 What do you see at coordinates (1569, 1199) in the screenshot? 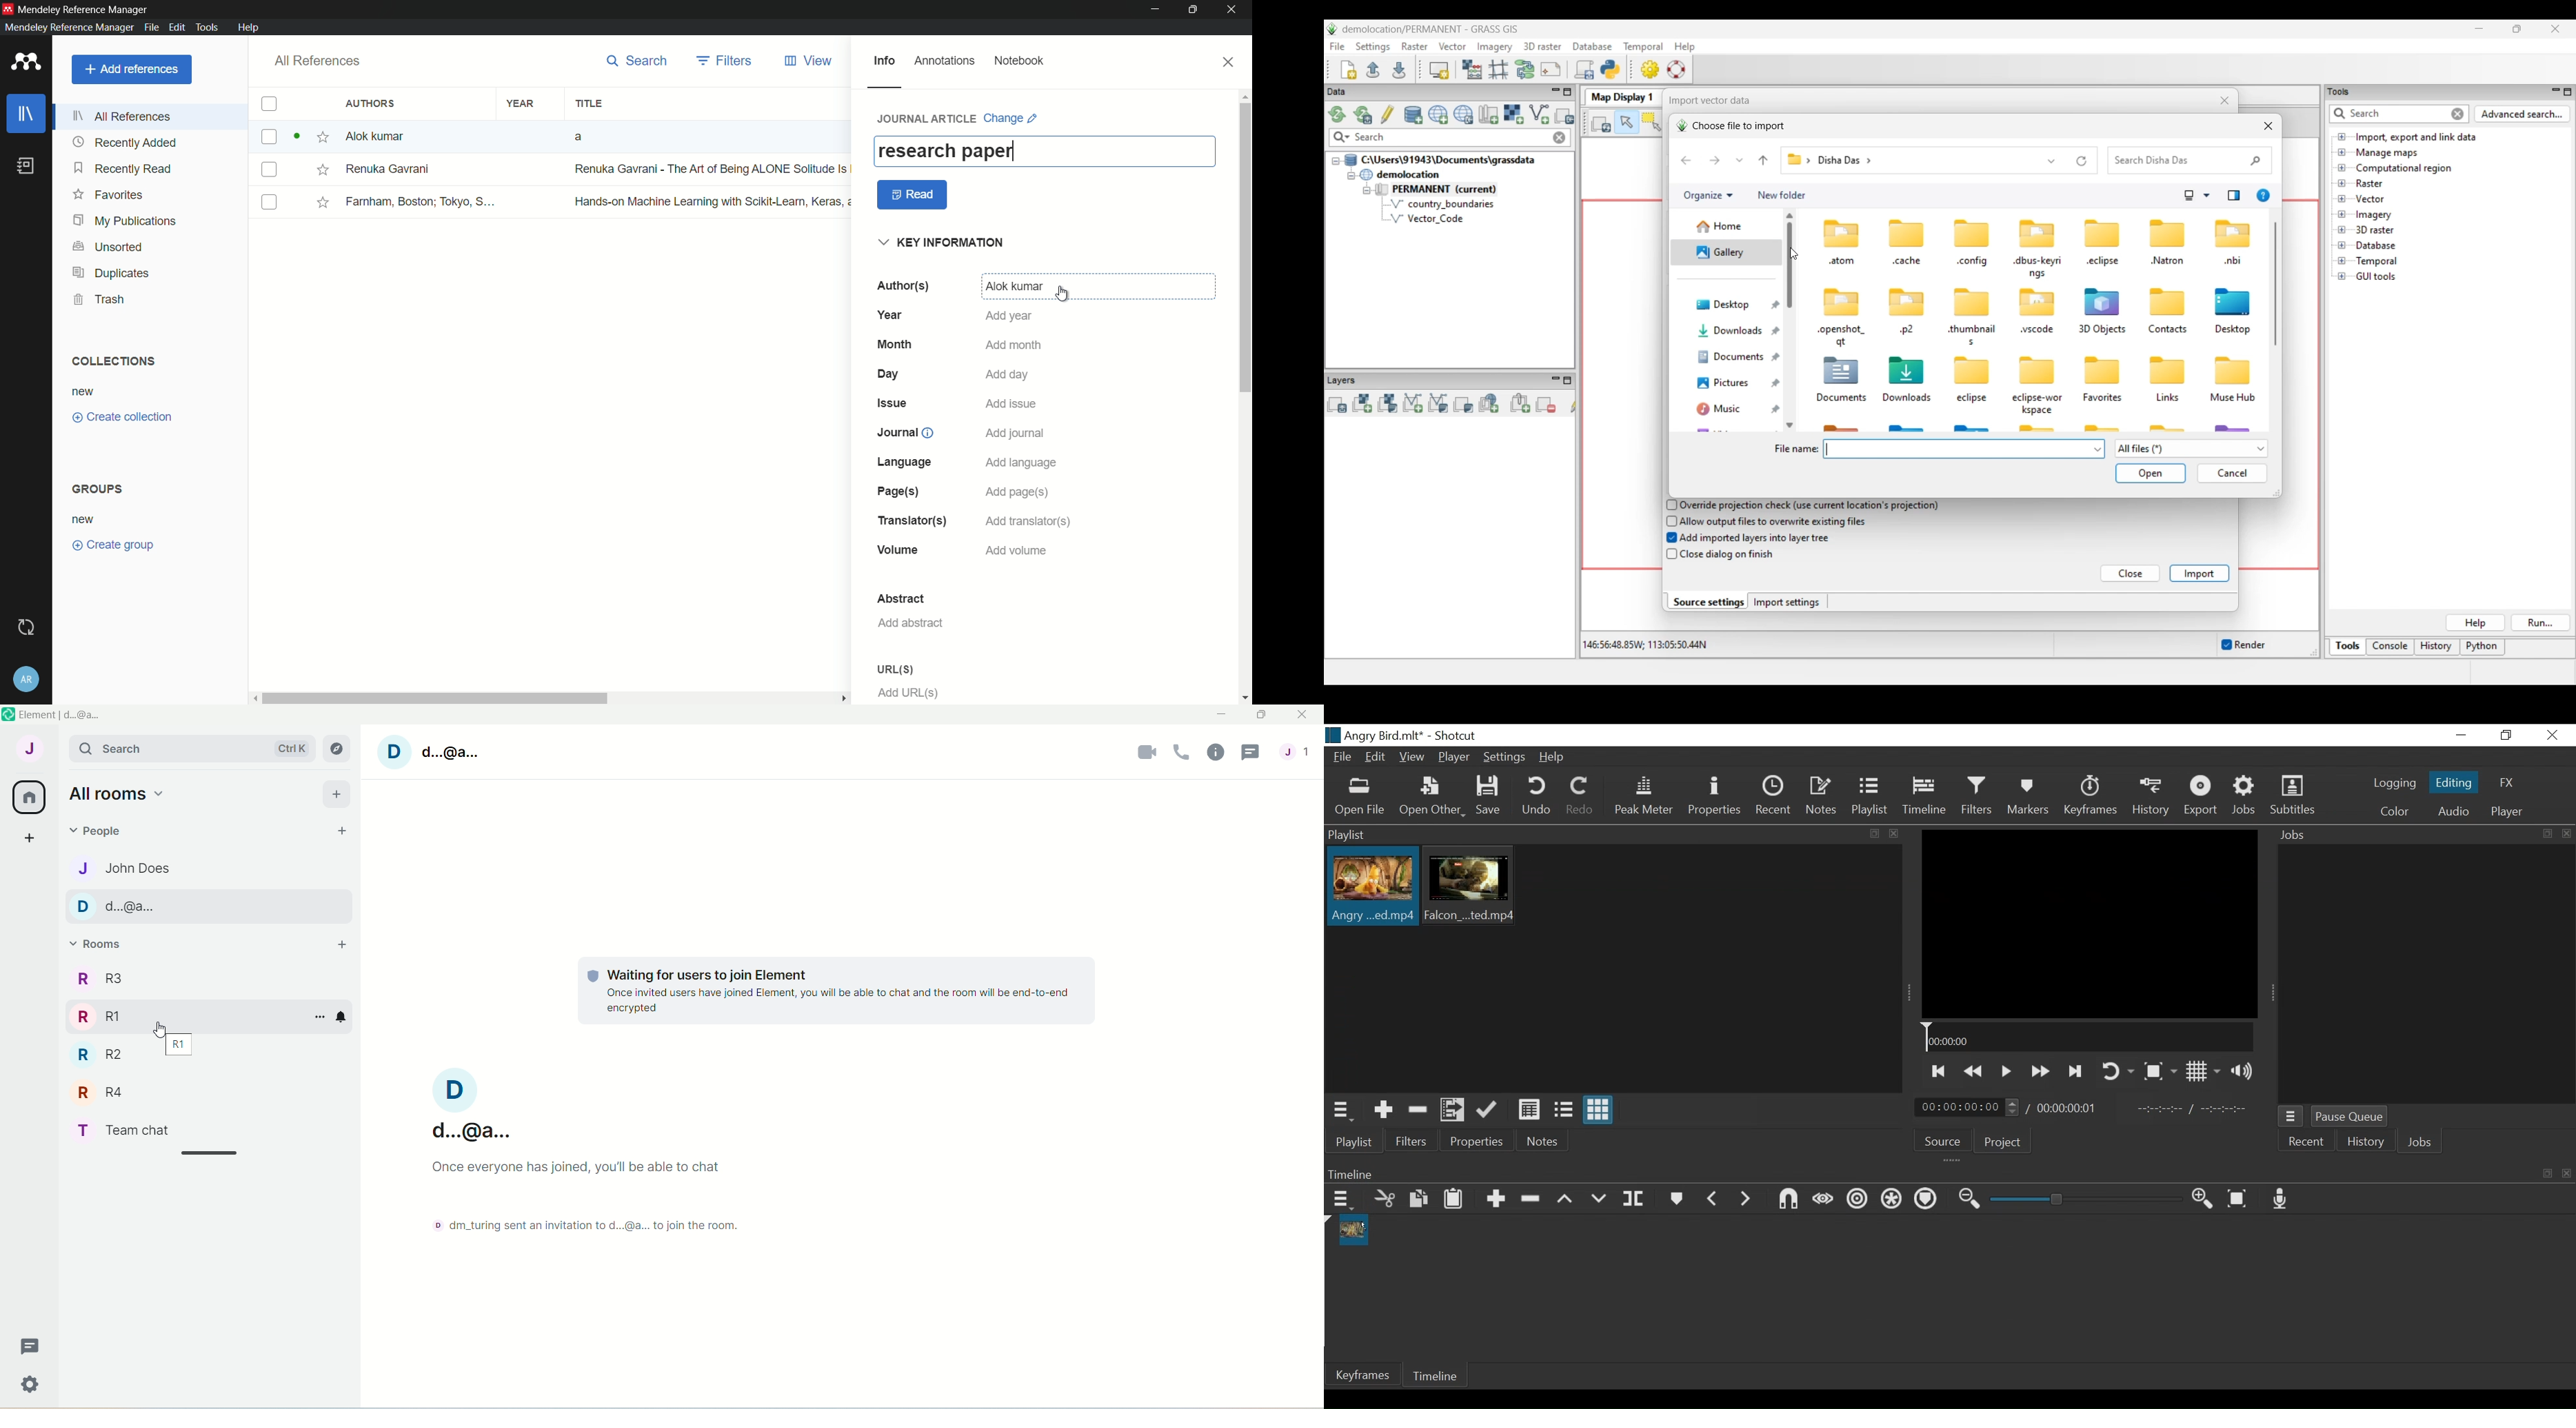
I see `Lift` at bounding box center [1569, 1199].